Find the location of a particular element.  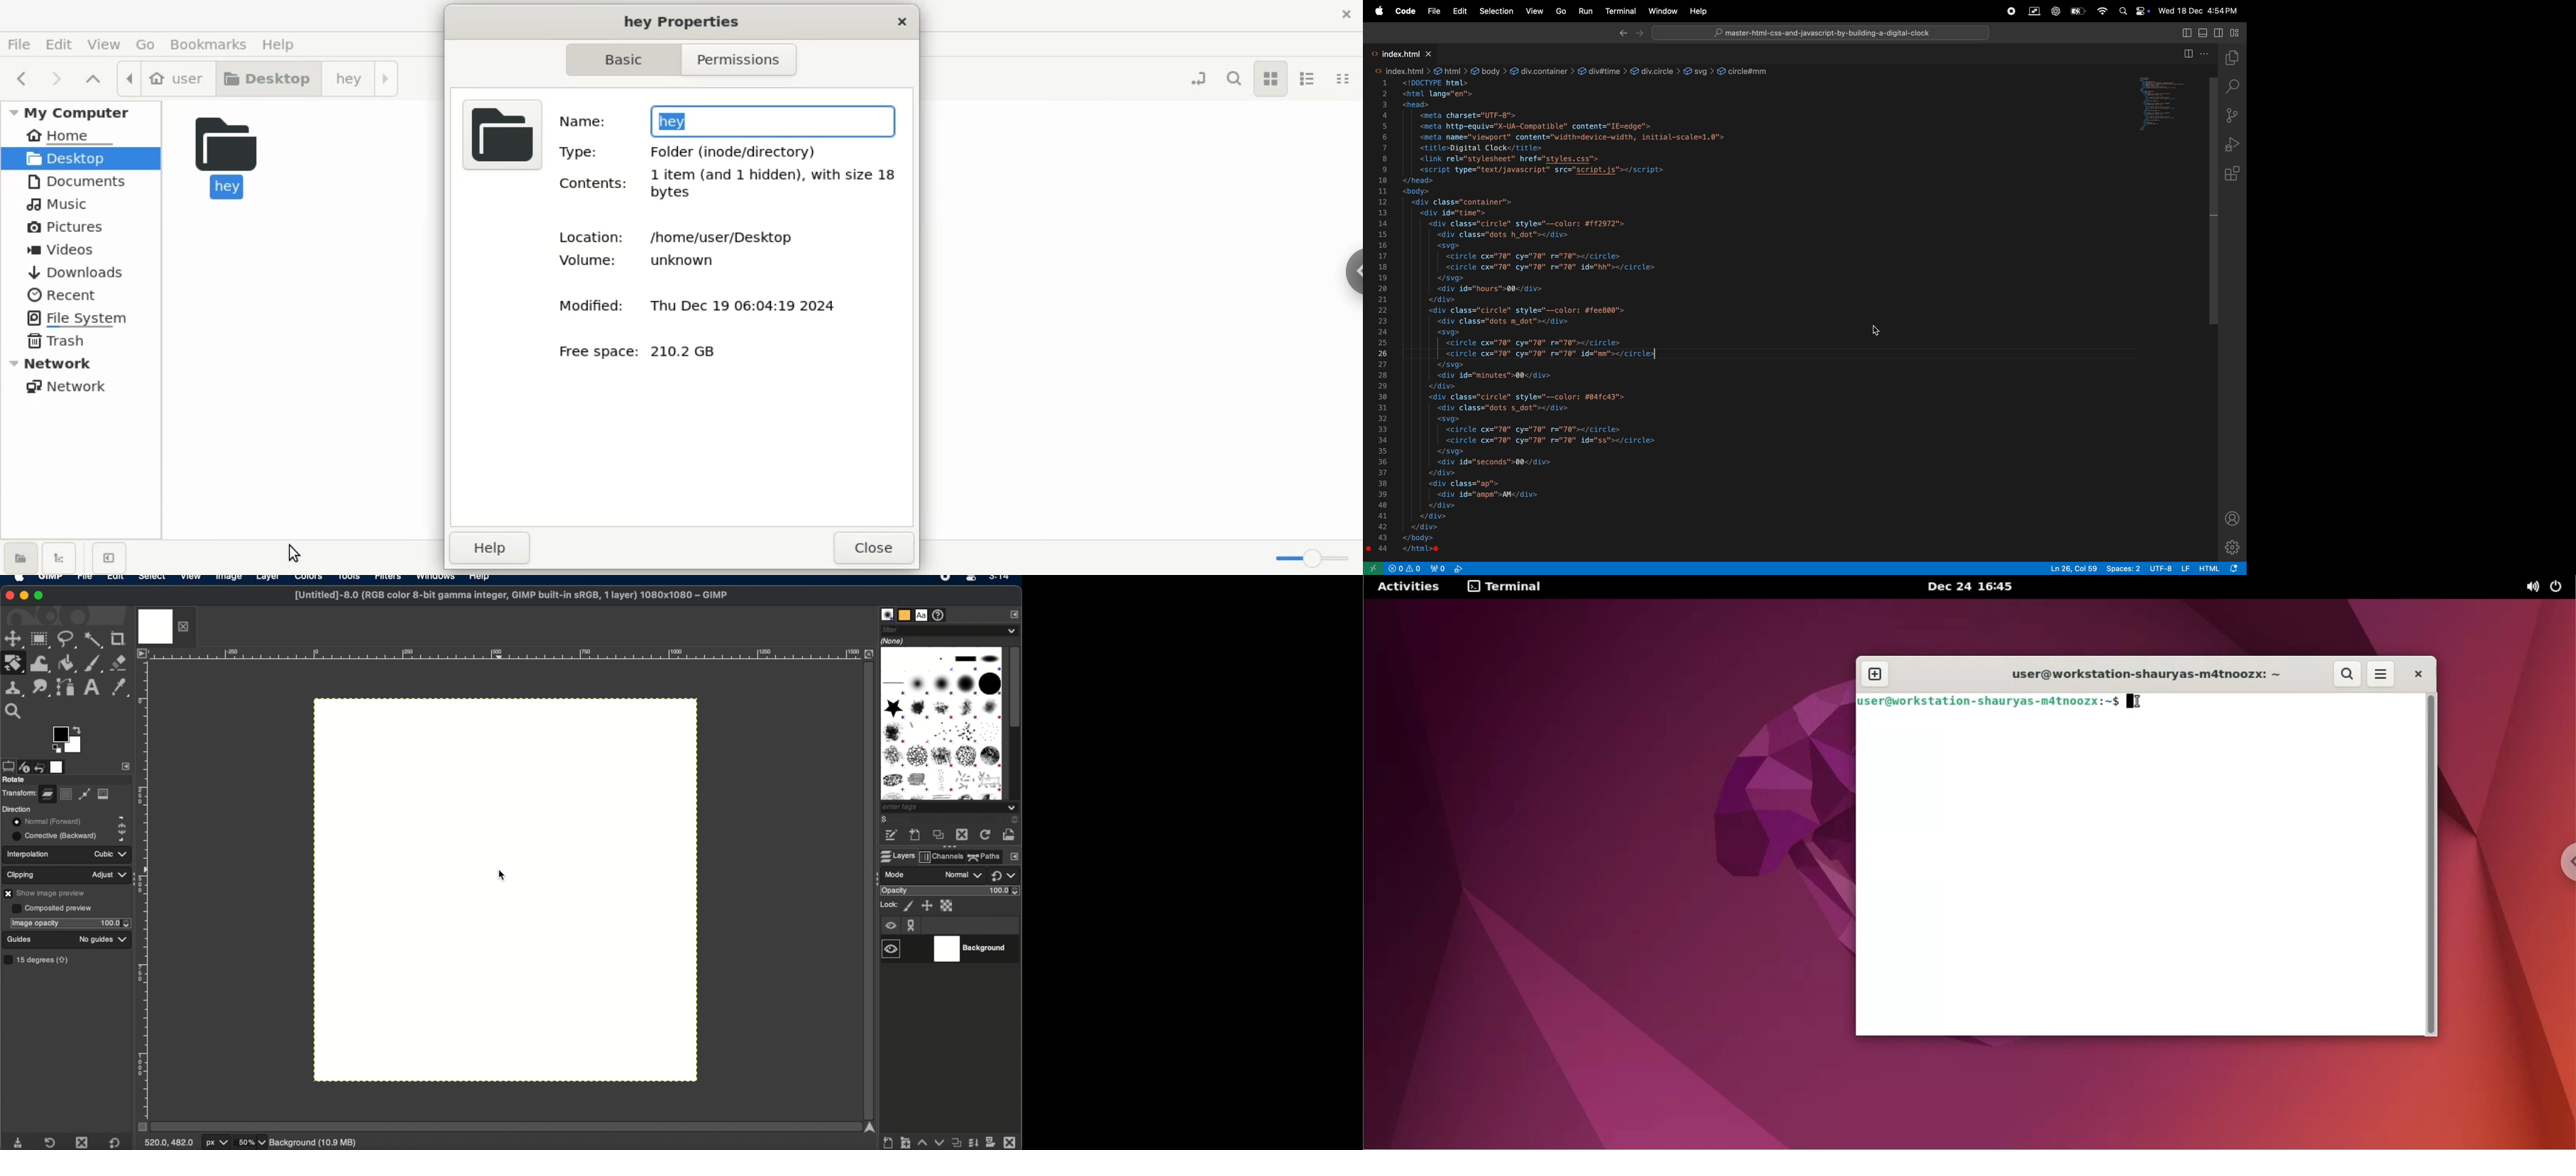

run and debug is located at coordinates (2234, 145).